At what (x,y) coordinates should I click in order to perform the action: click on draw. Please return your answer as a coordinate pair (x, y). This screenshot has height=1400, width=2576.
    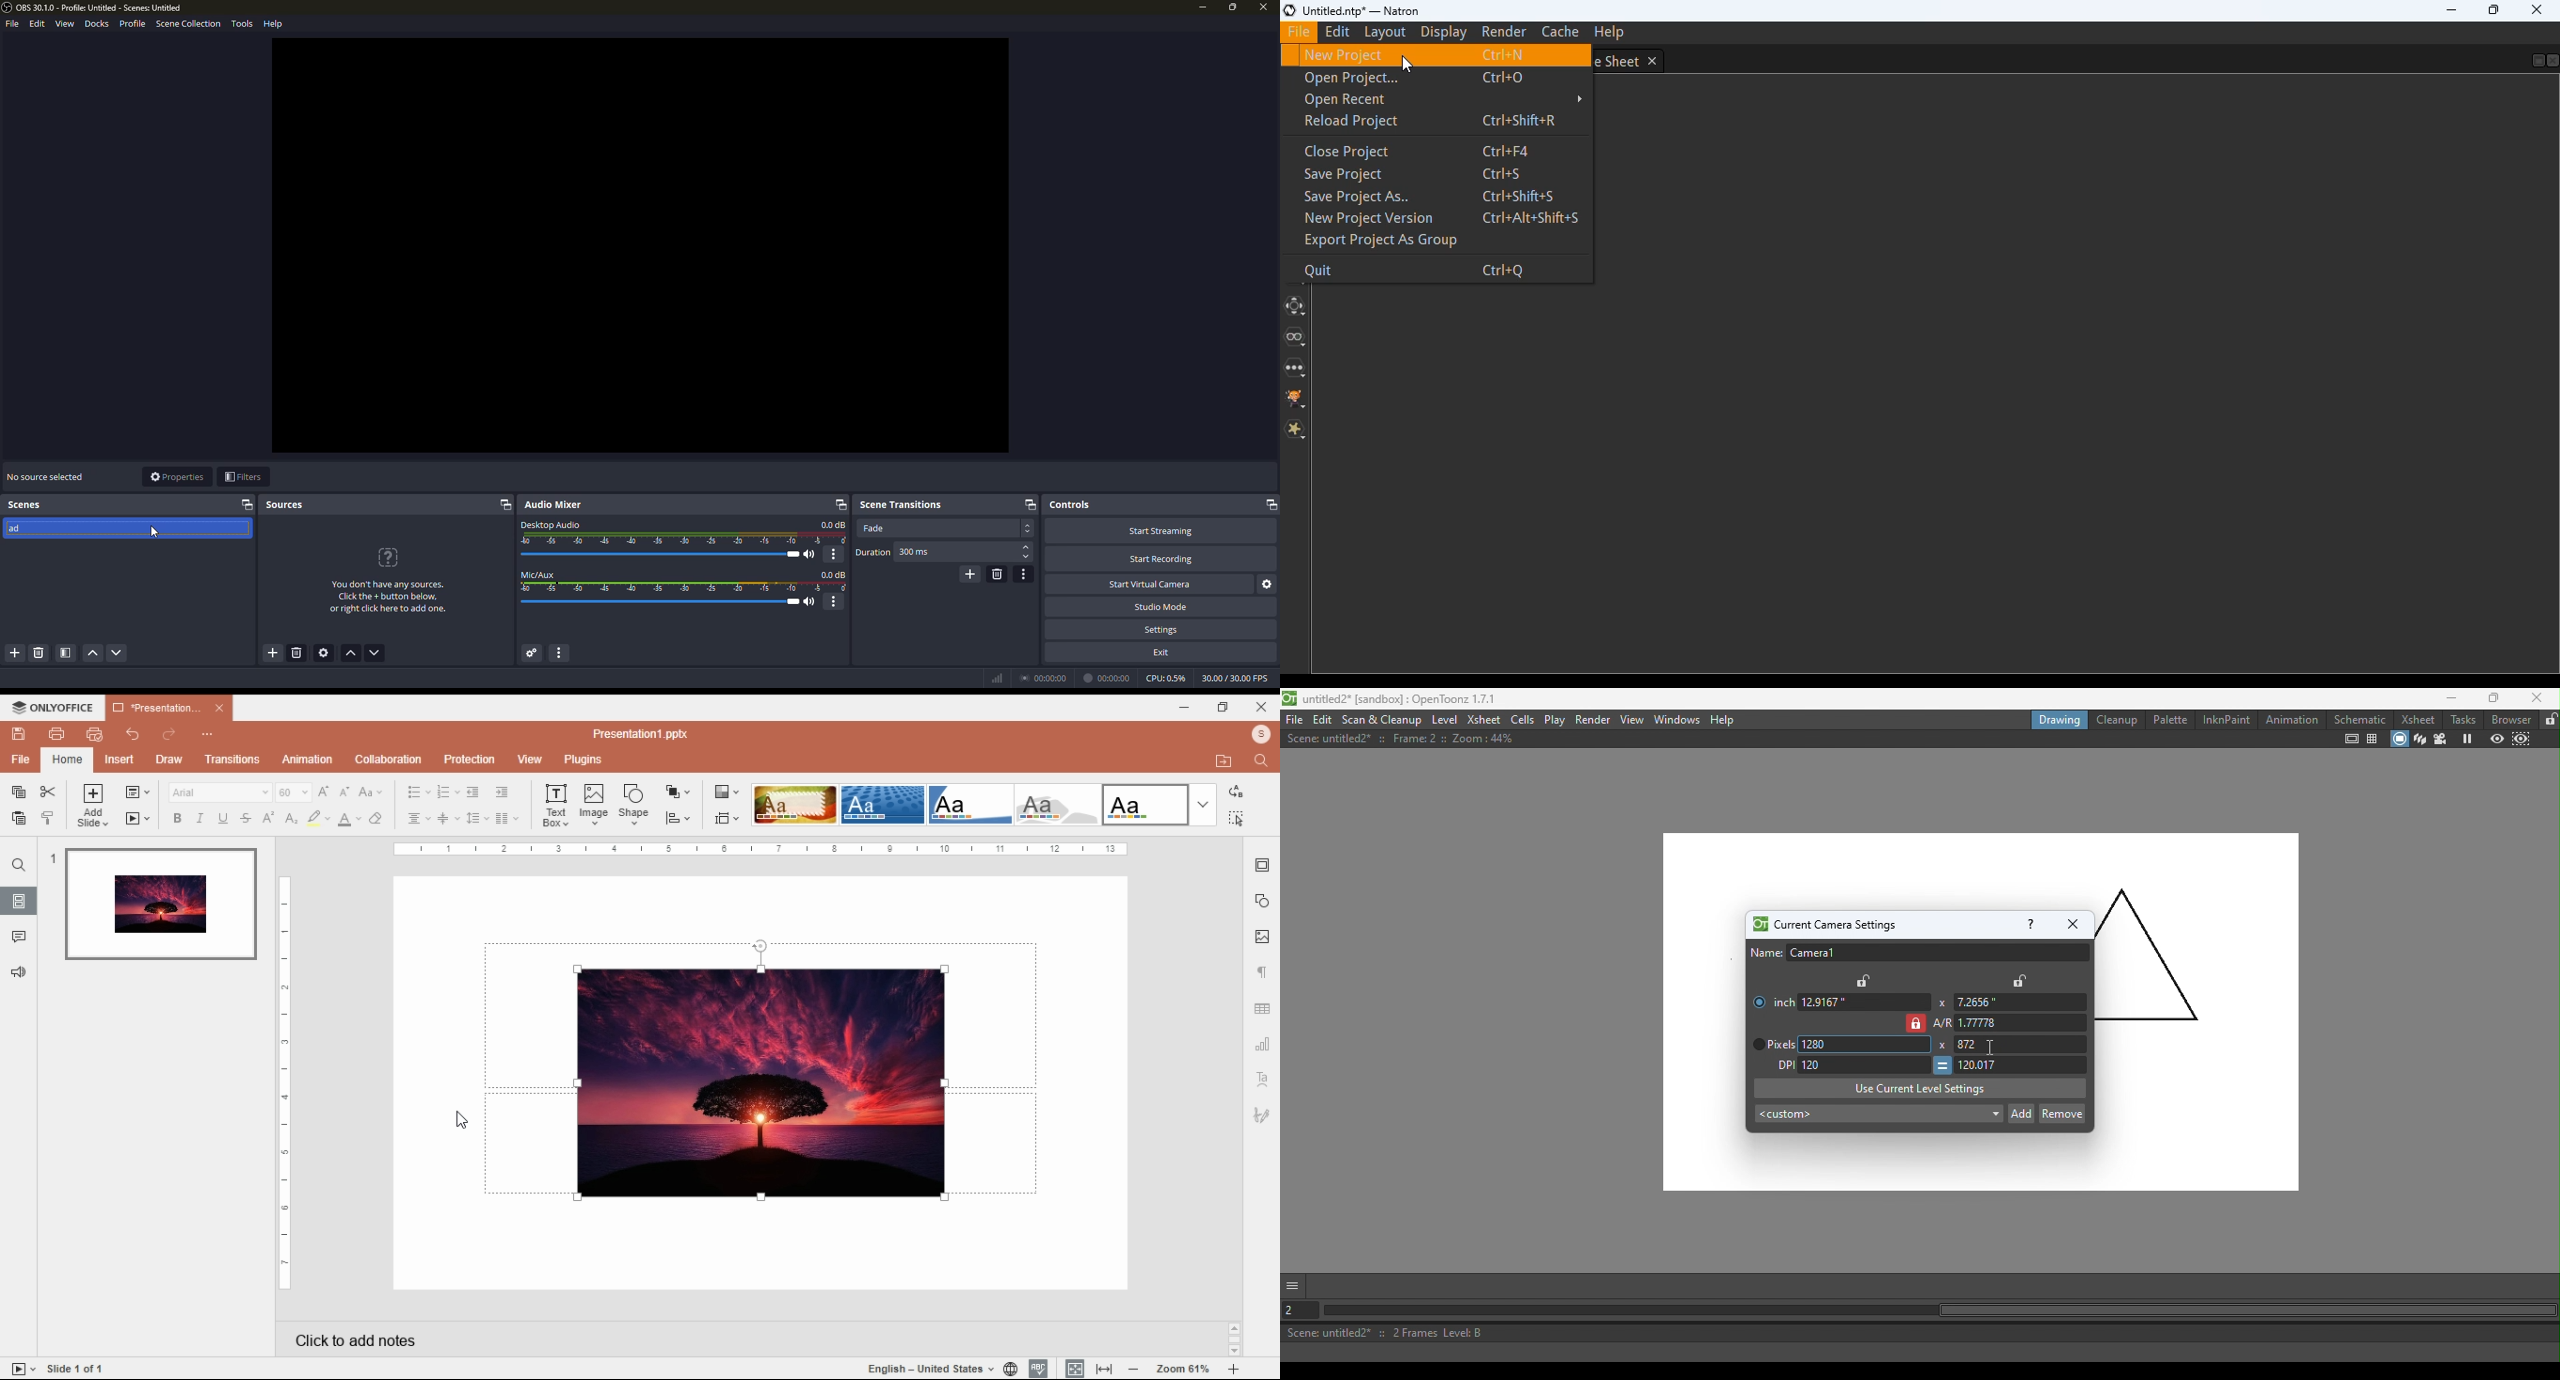
    Looking at the image, I should click on (170, 760).